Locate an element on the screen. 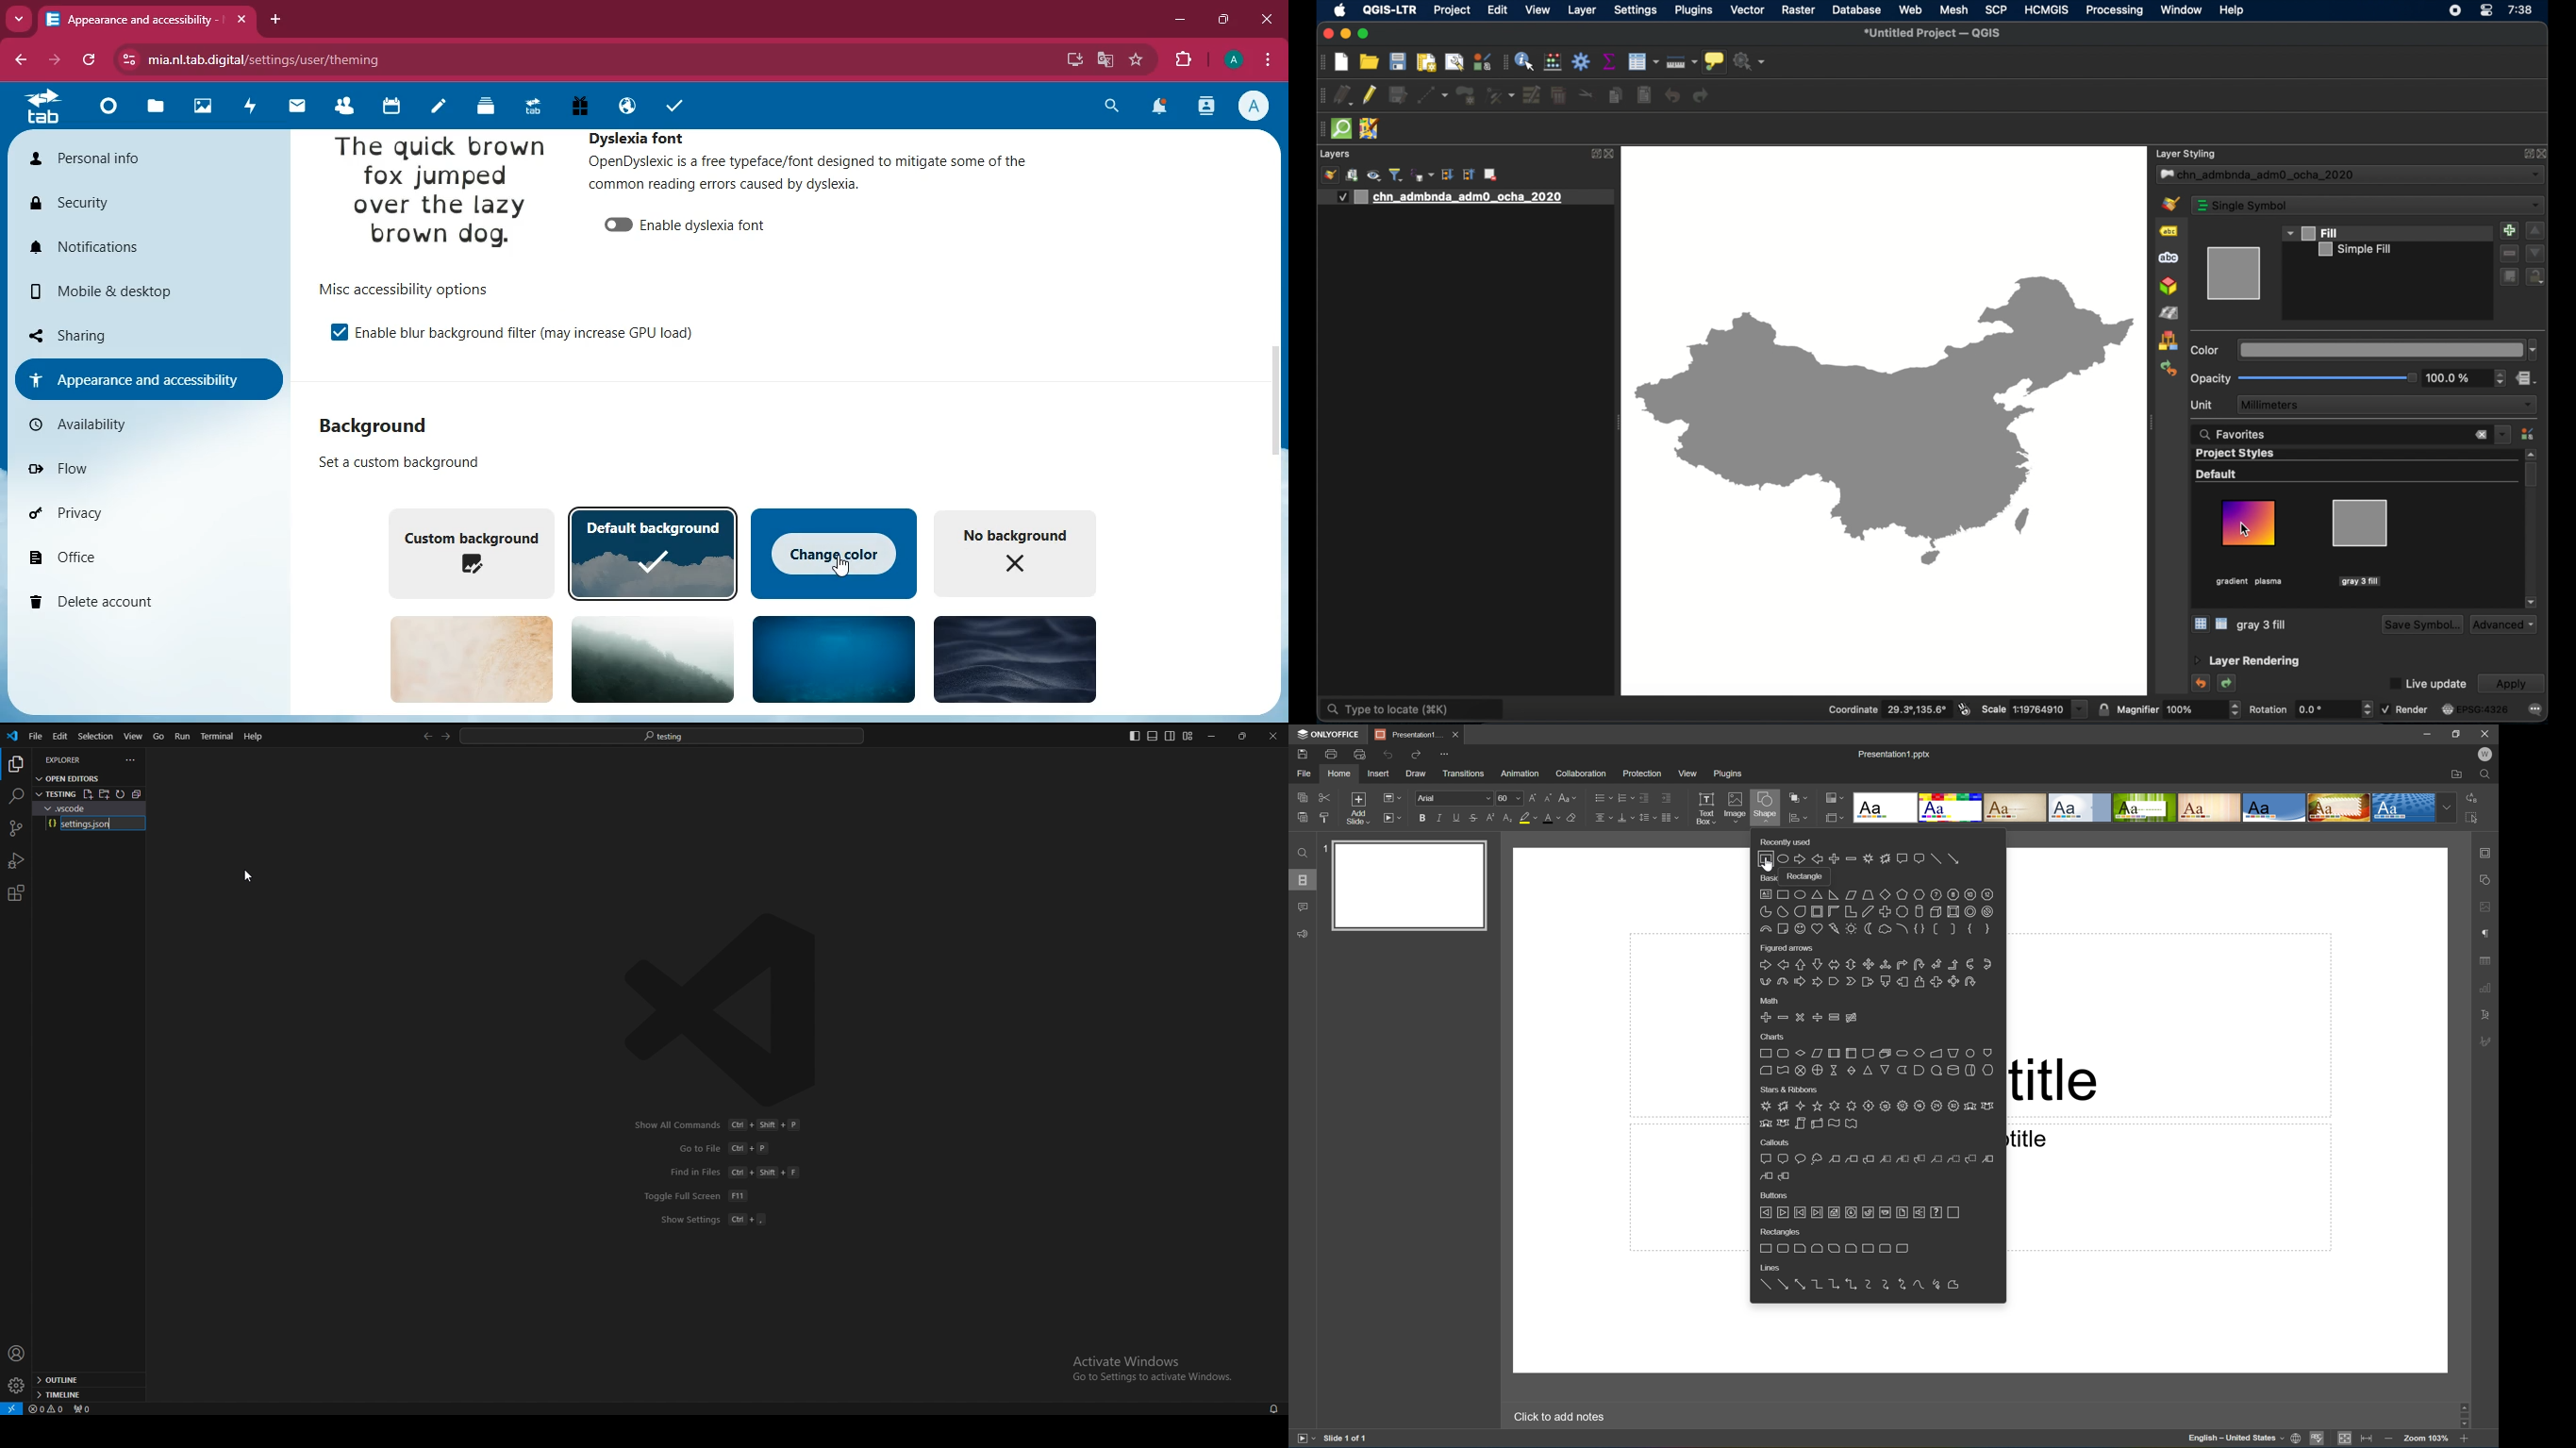 Image resolution: width=2576 pixels, height=1456 pixels. Font is located at coordinates (1453, 798).